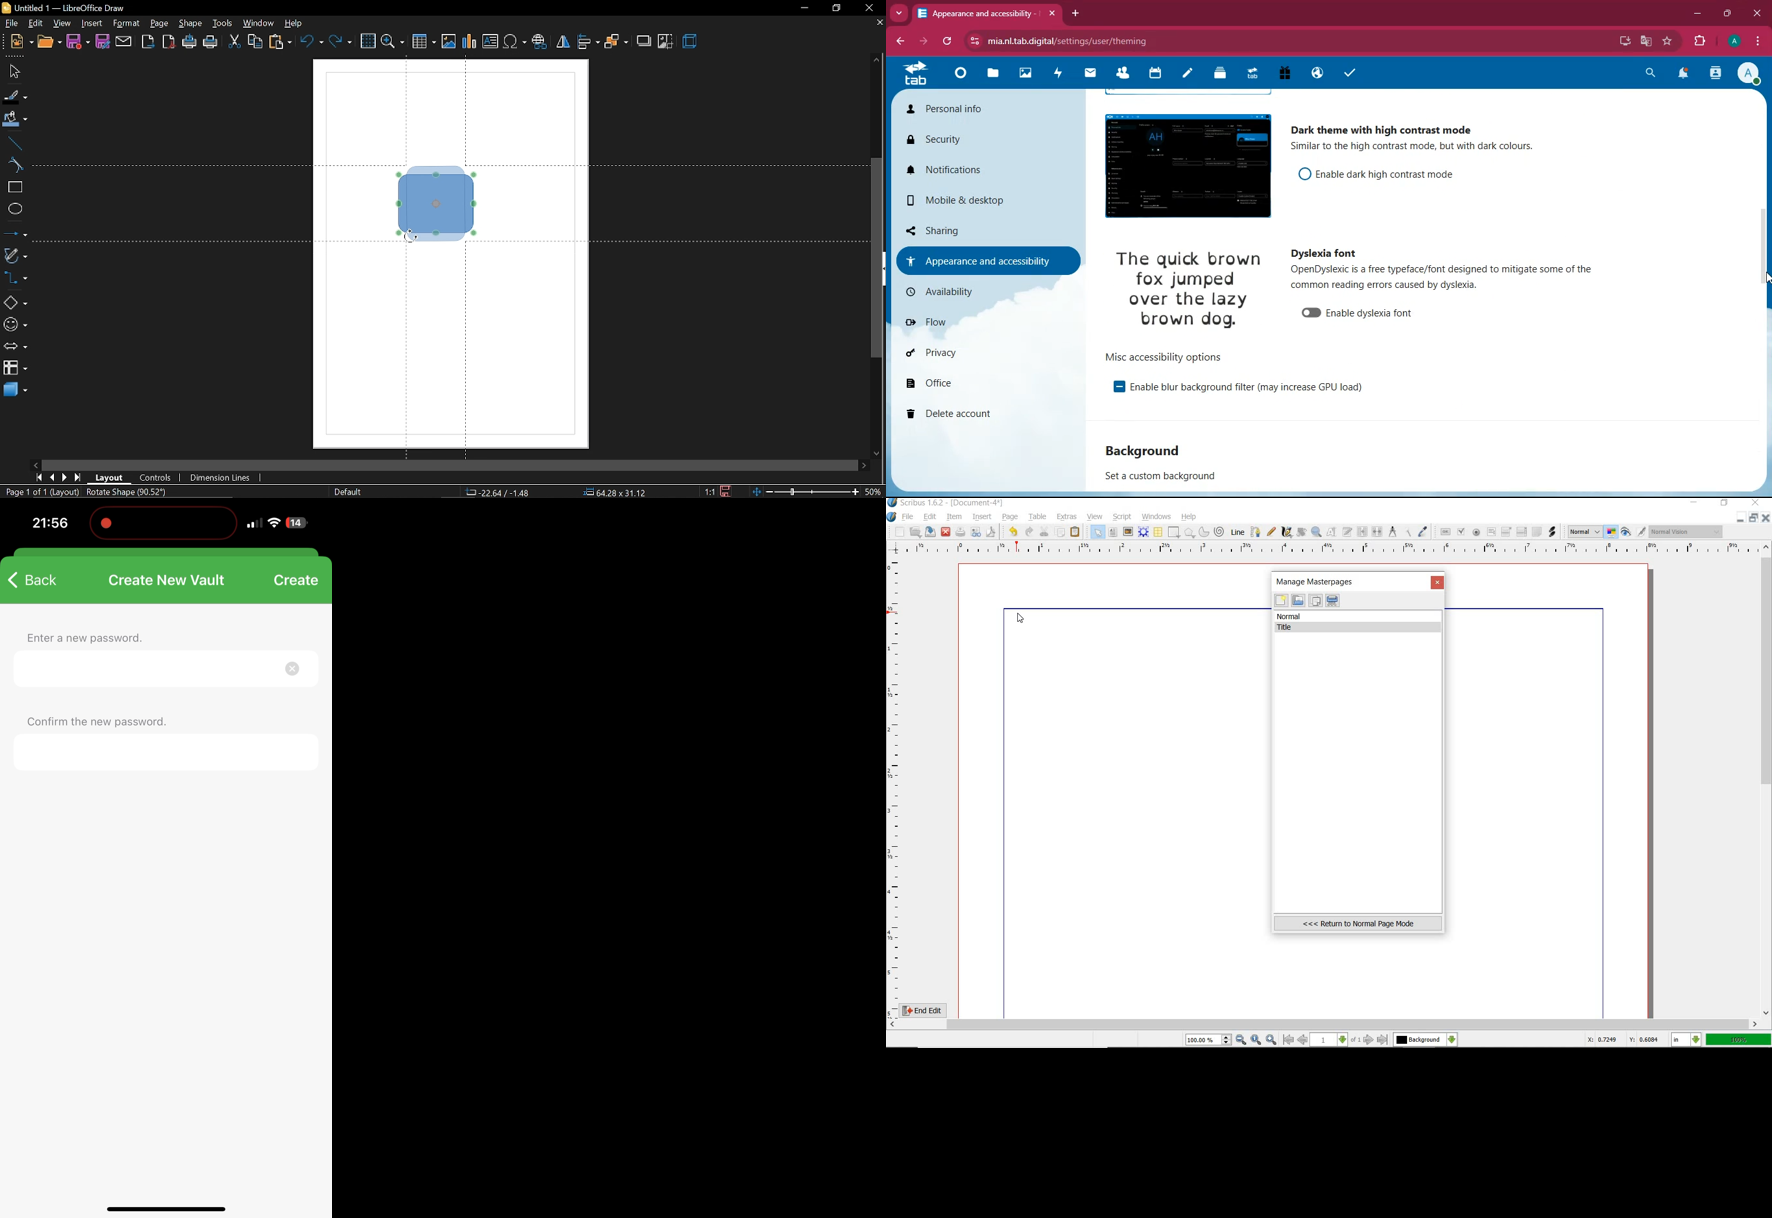 This screenshot has width=1792, height=1232. I want to click on enable, so click(1116, 387).